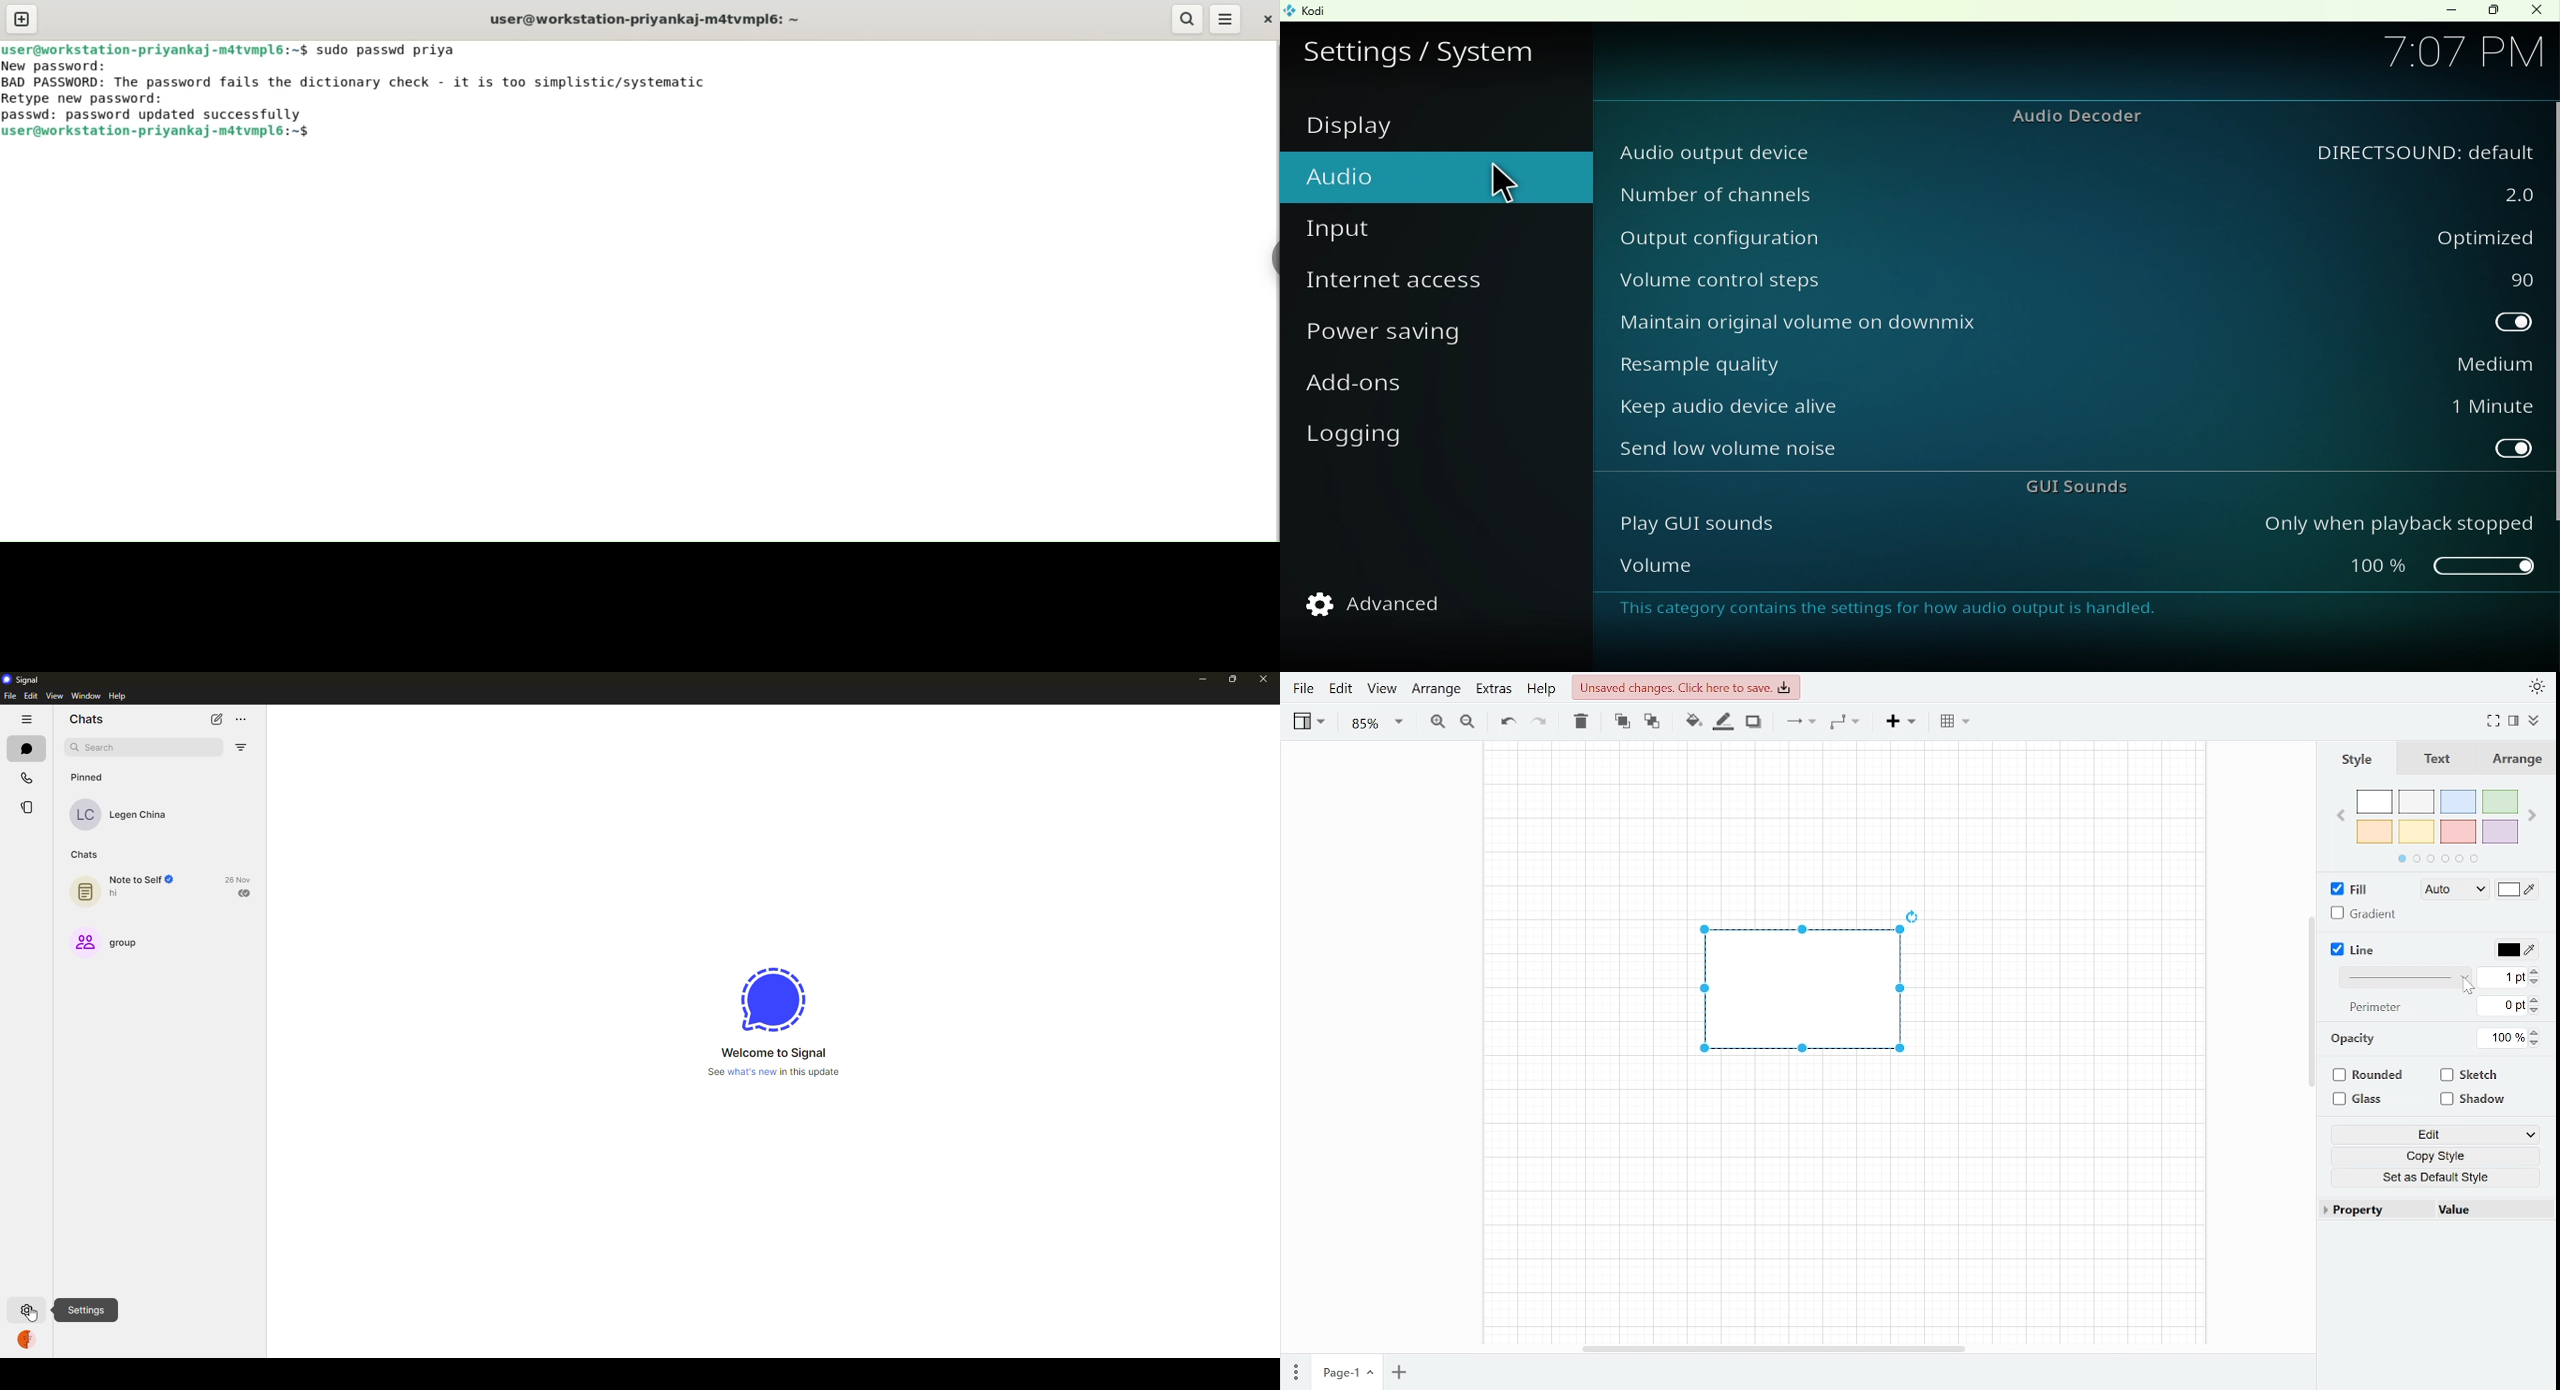  What do you see at coordinates (141, 880) in the screenshot?
I see `note to self` at bounding box center [141, 880].